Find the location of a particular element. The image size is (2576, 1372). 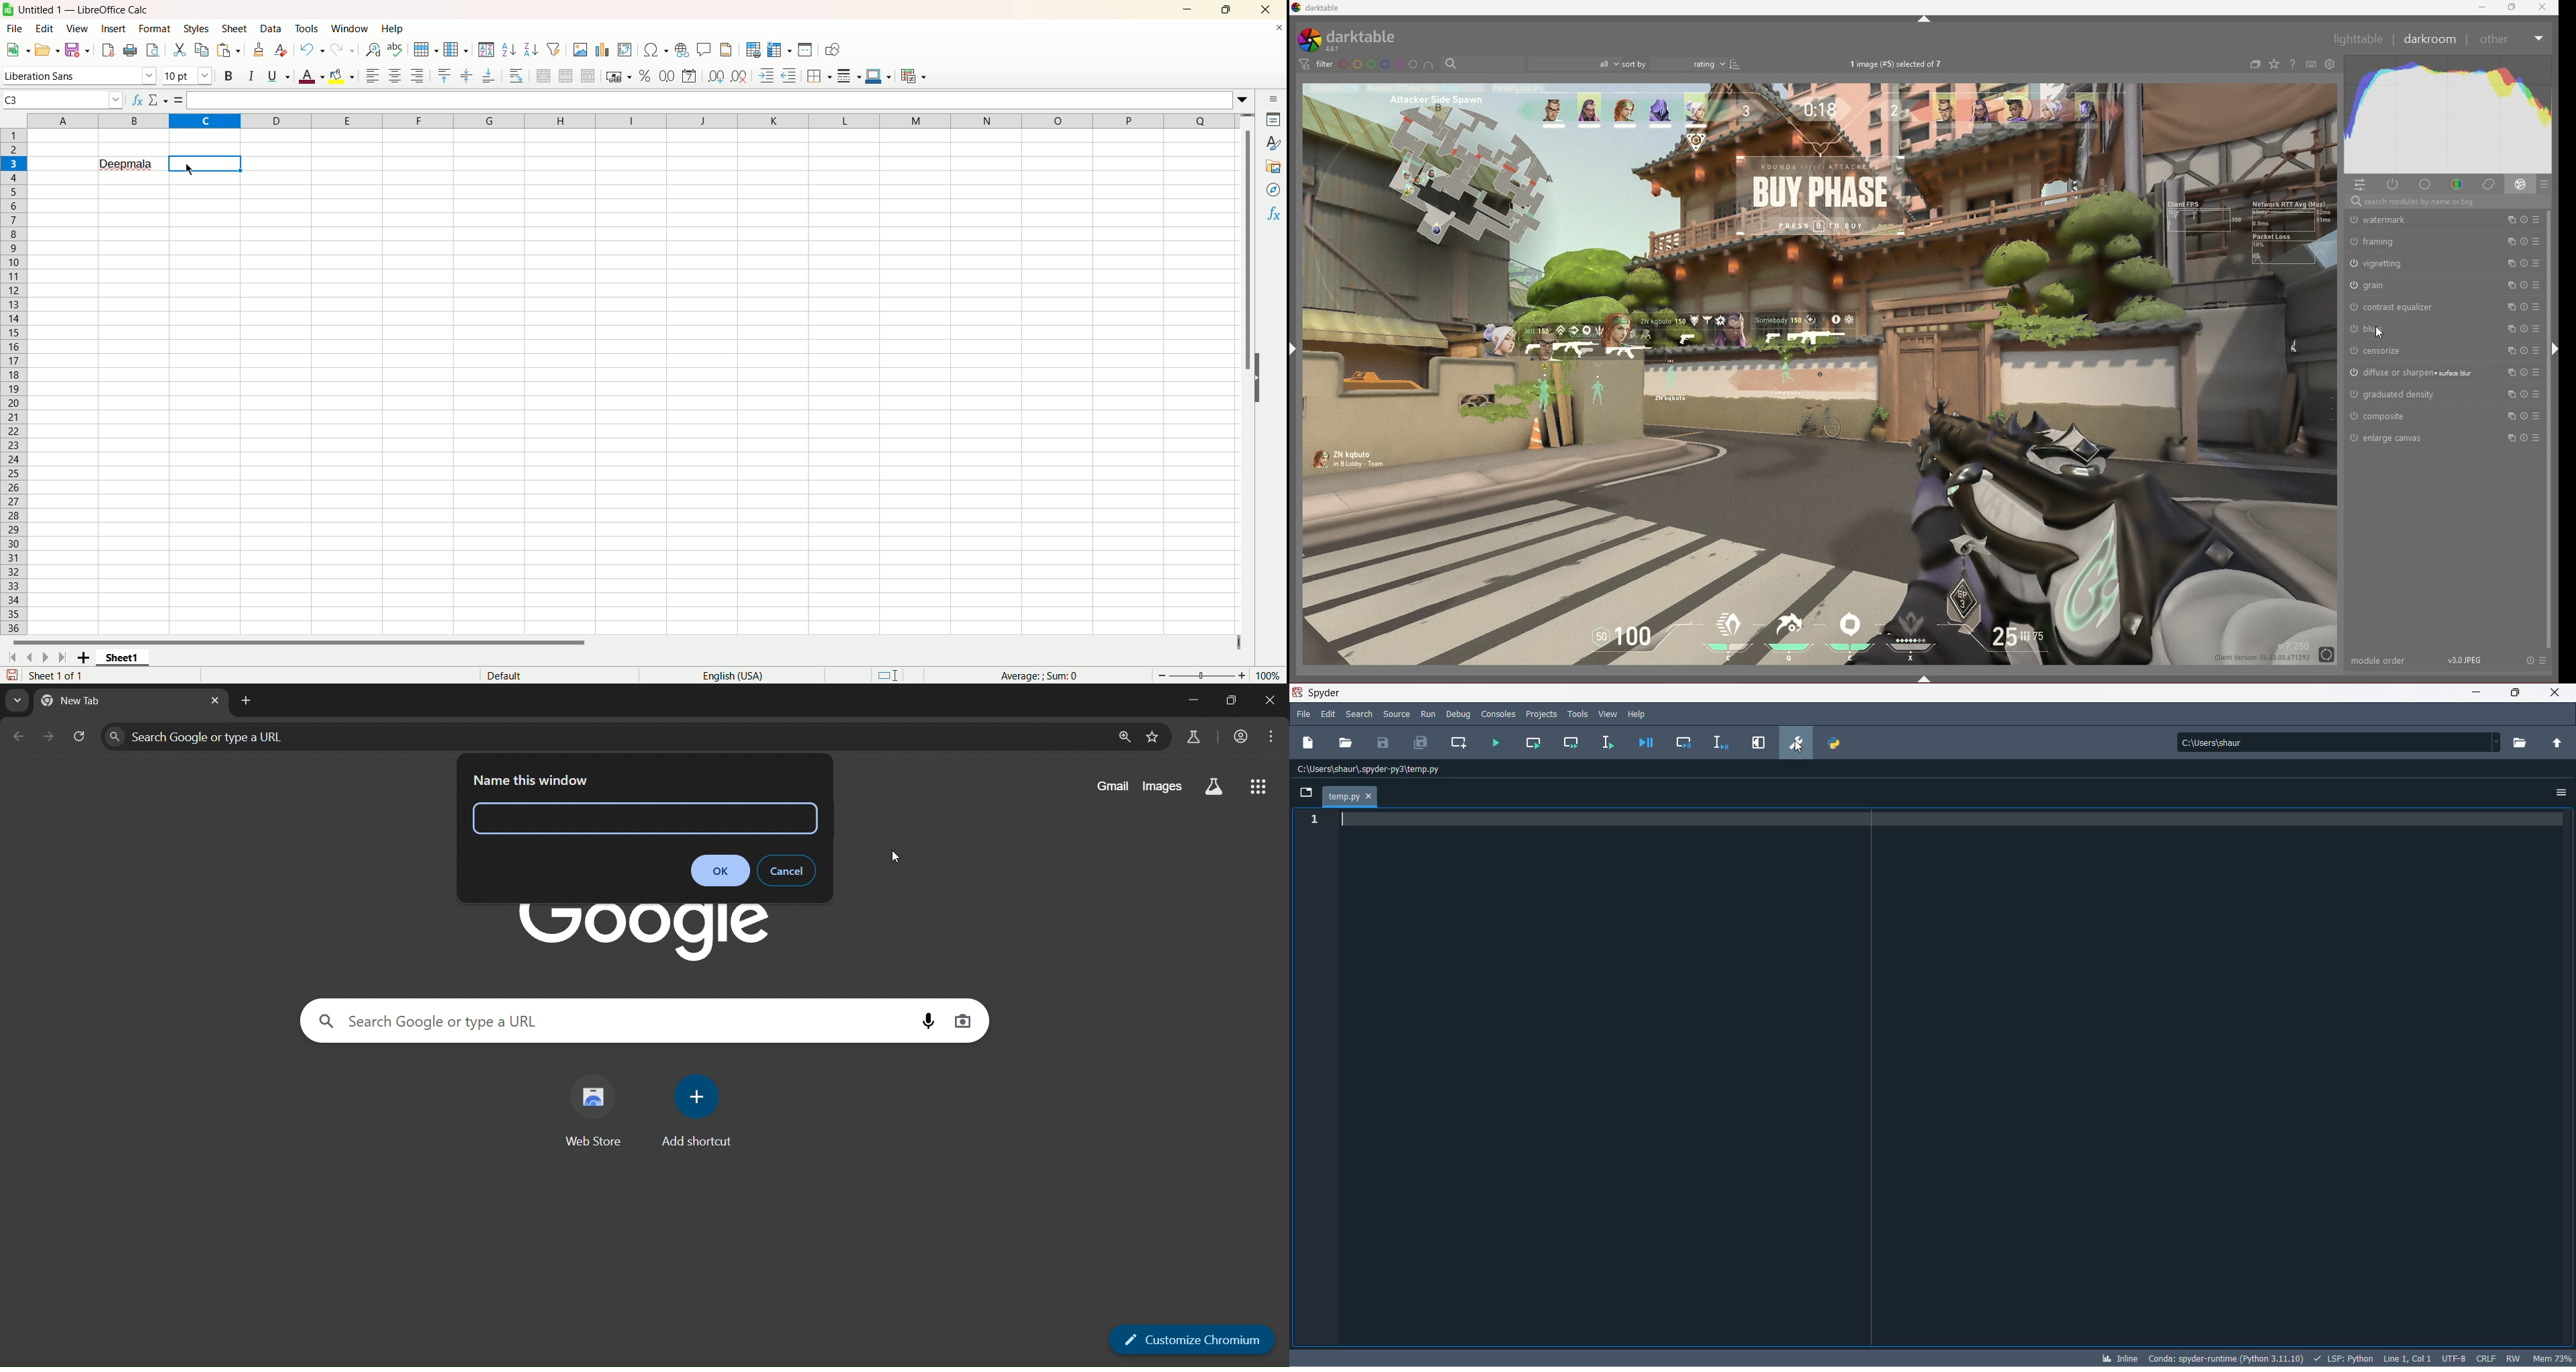

module order is located at coordinates (2380, 660).